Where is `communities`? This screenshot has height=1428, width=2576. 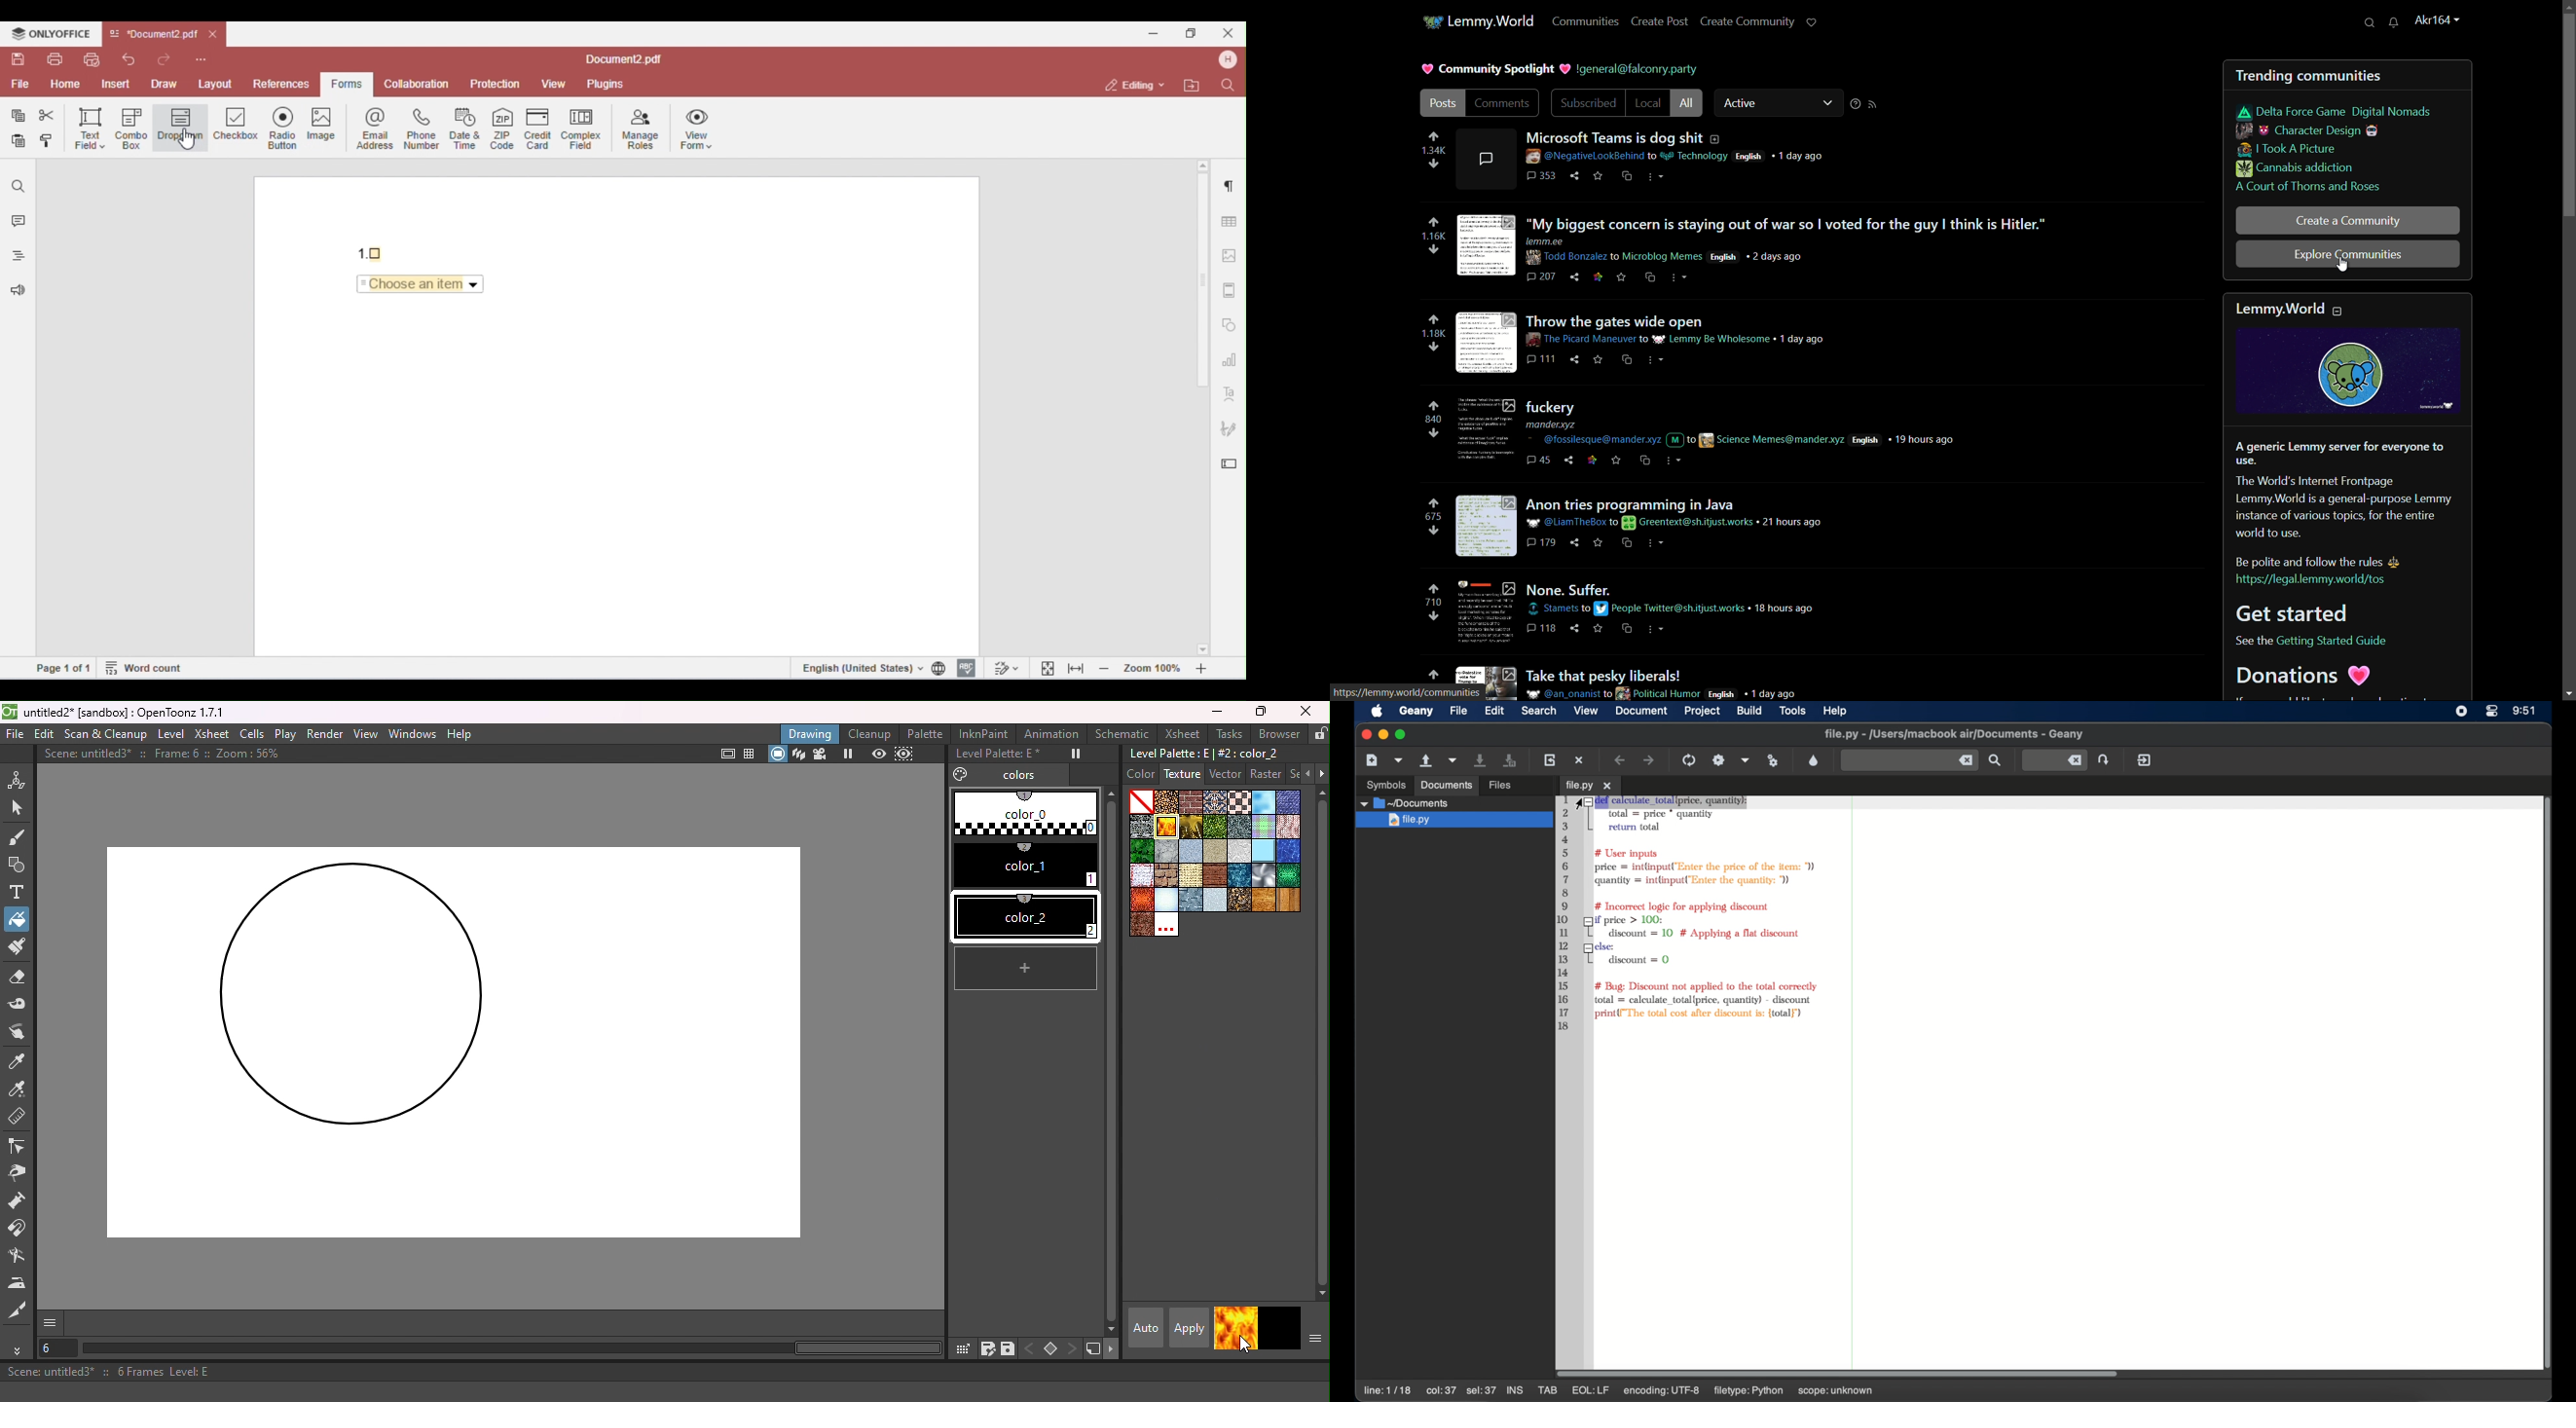 communities is located at coordinates (1586, 23).